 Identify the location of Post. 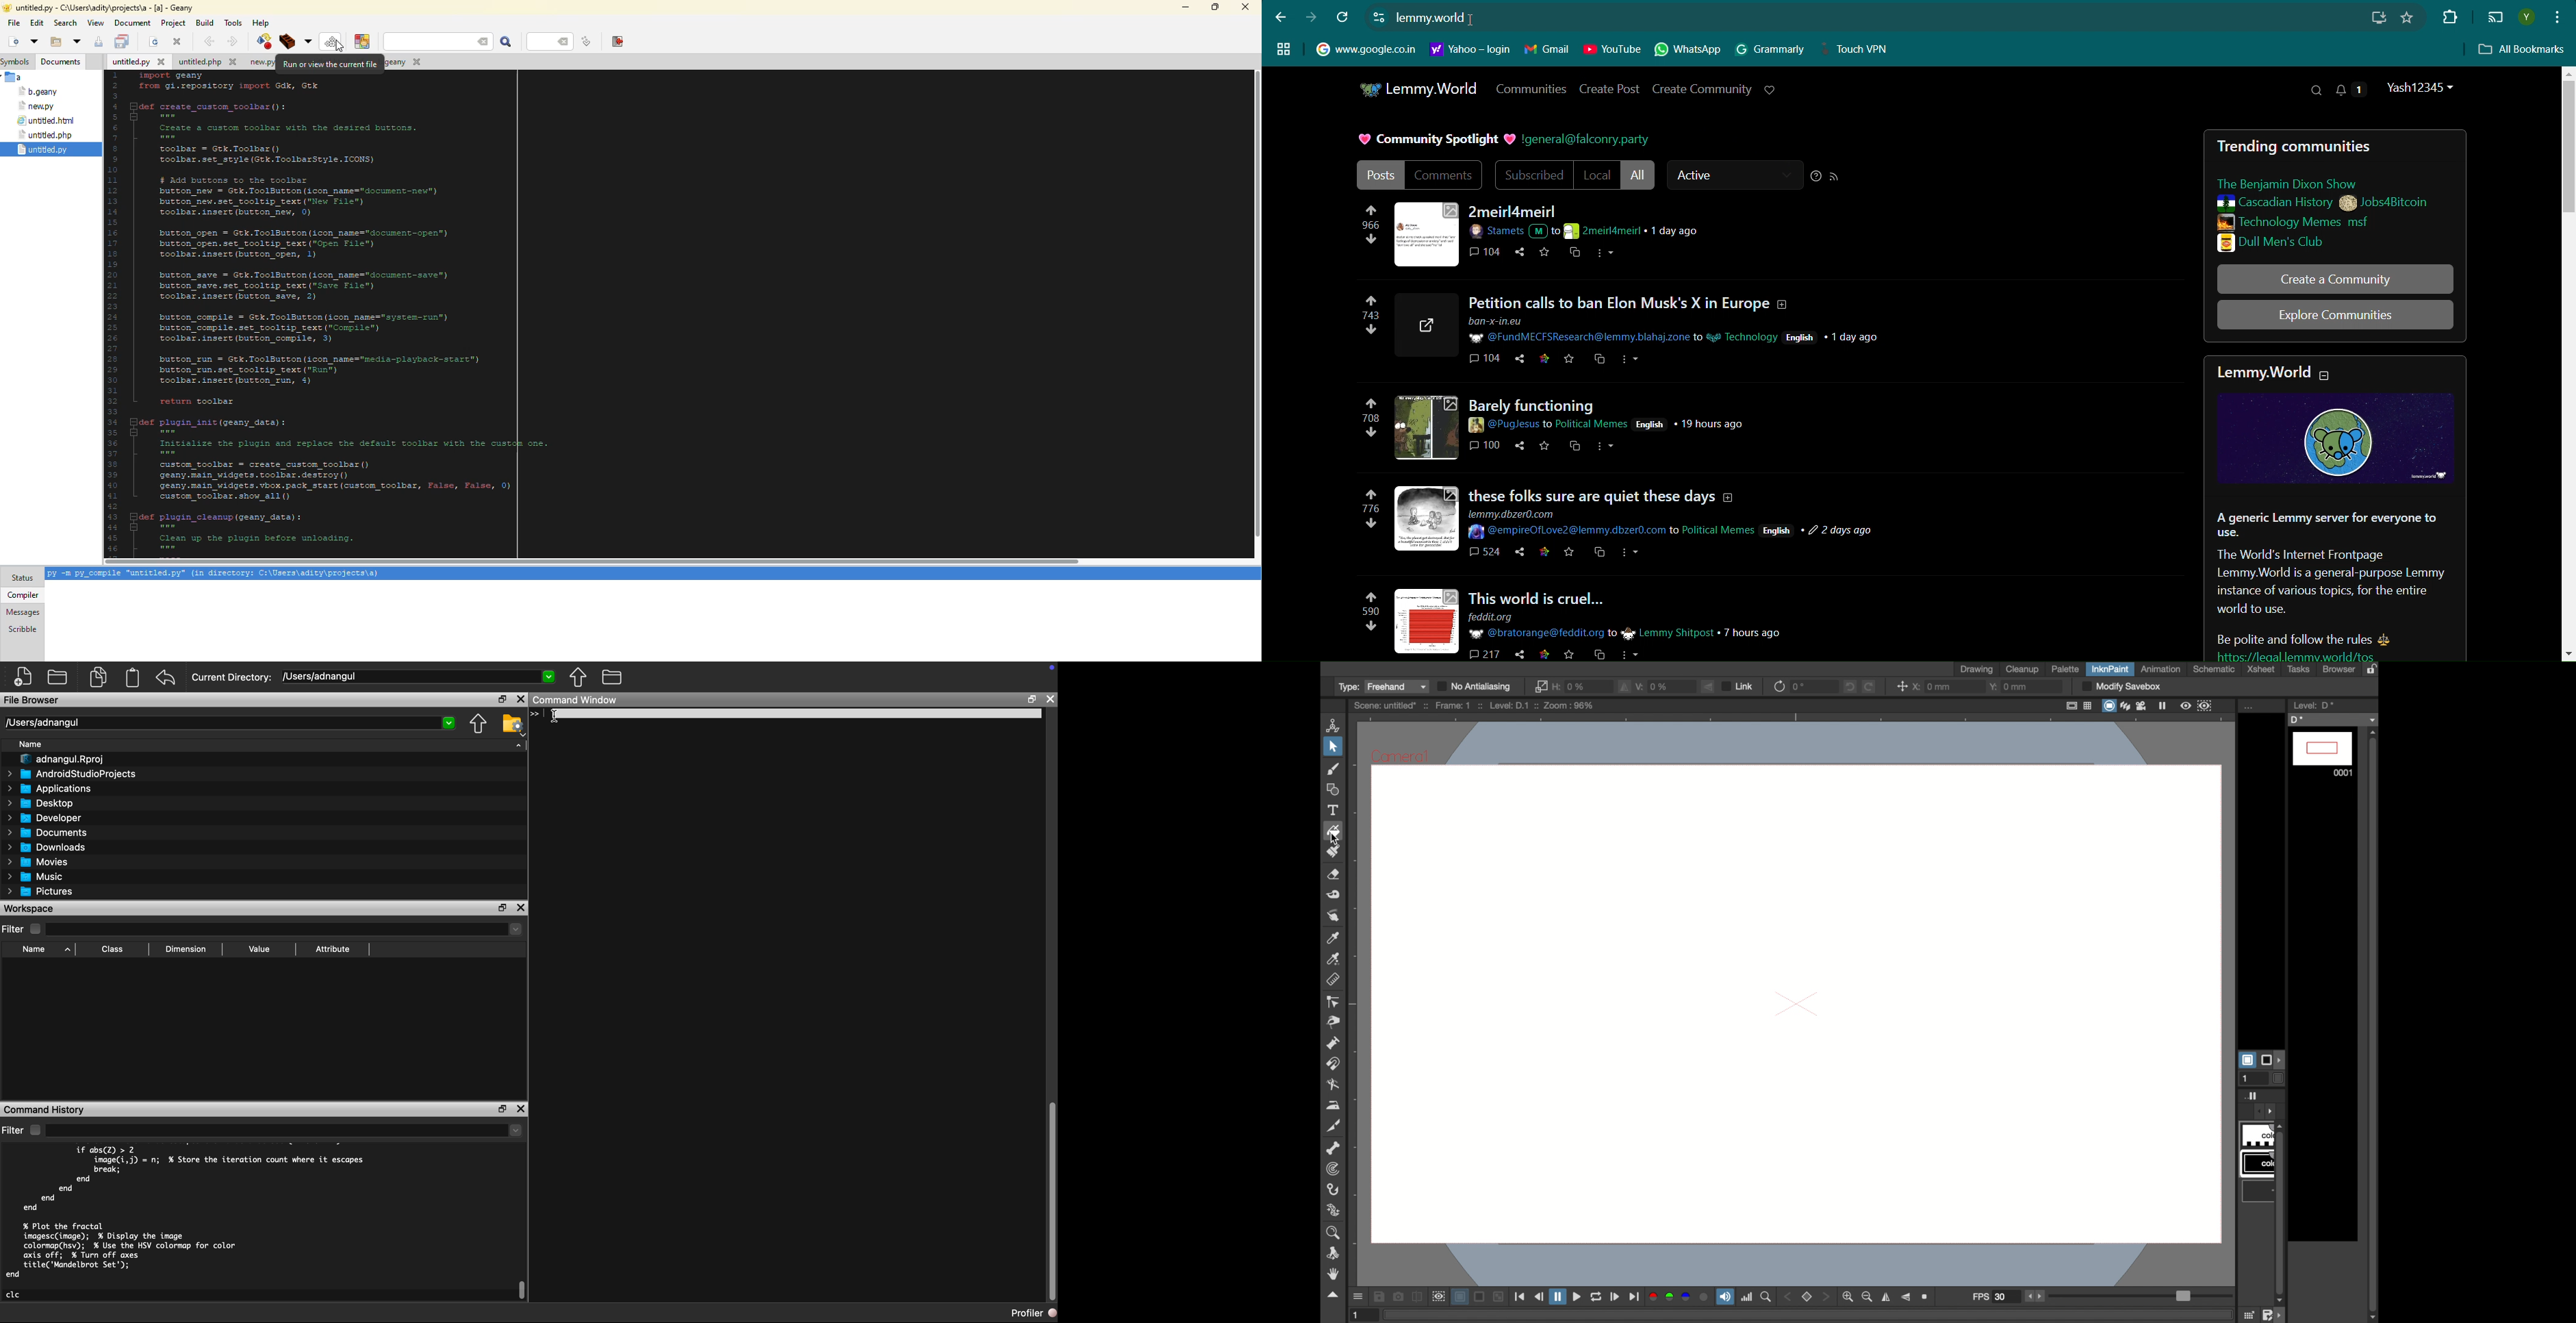
(1379, 175).